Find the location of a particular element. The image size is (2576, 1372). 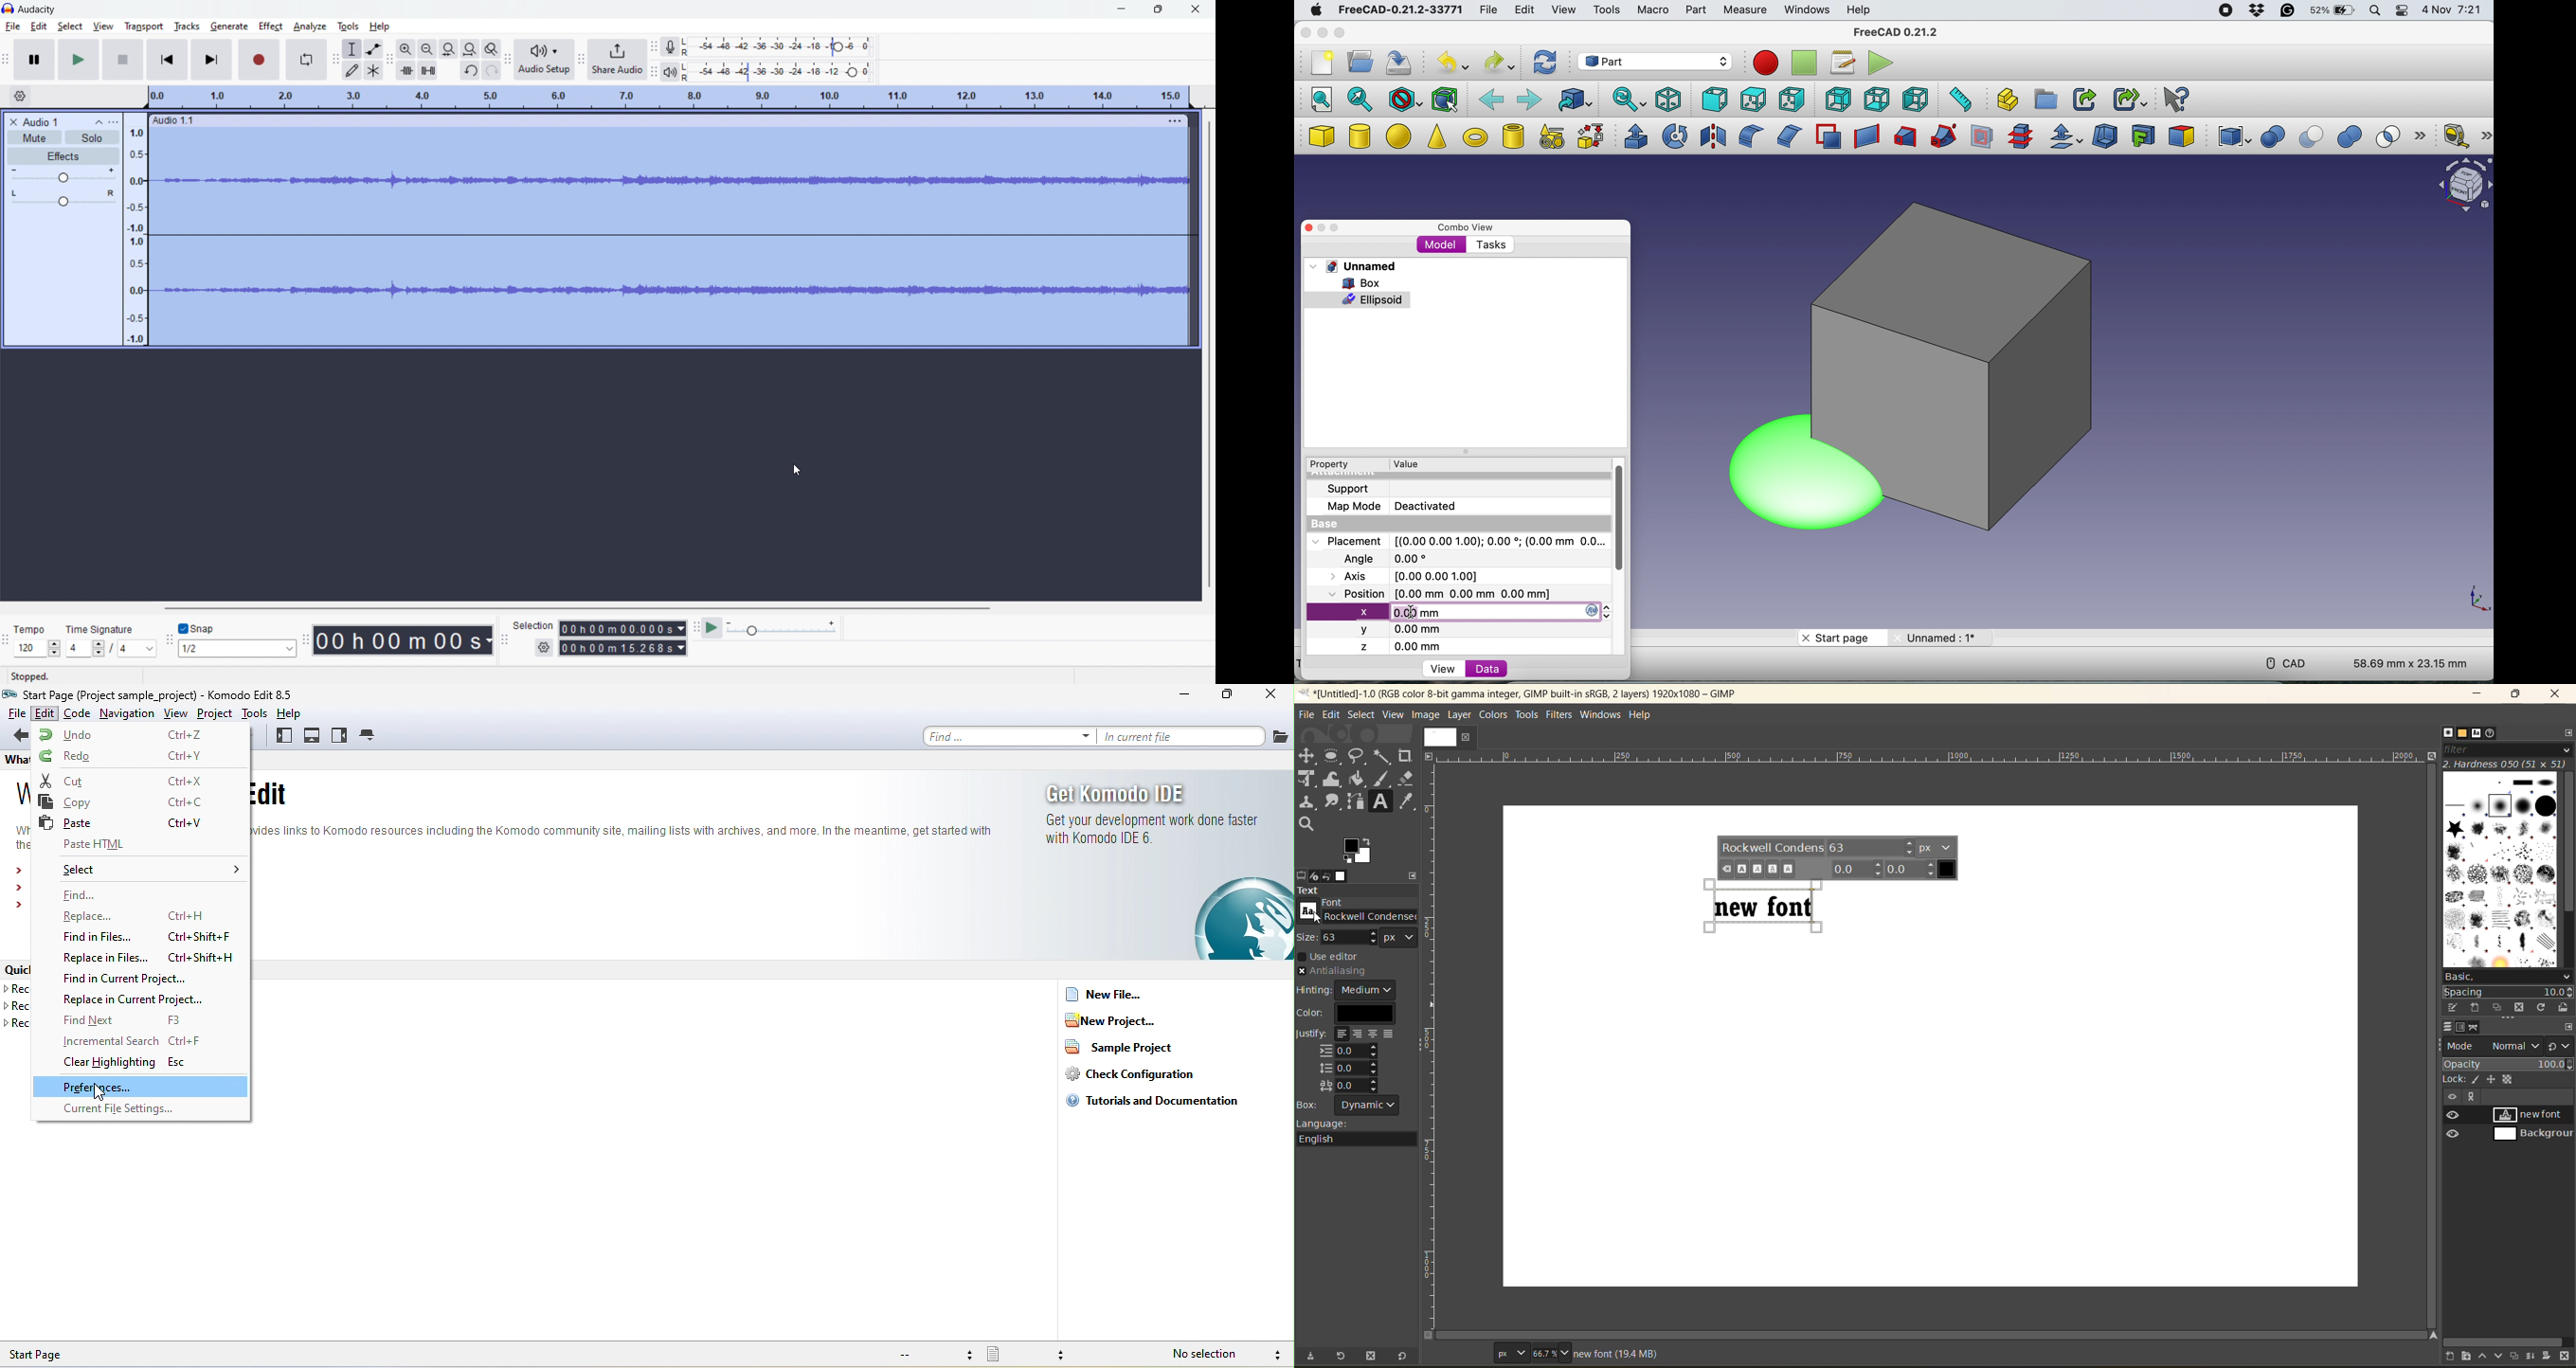

create group is located at coordinates (2047, 99).